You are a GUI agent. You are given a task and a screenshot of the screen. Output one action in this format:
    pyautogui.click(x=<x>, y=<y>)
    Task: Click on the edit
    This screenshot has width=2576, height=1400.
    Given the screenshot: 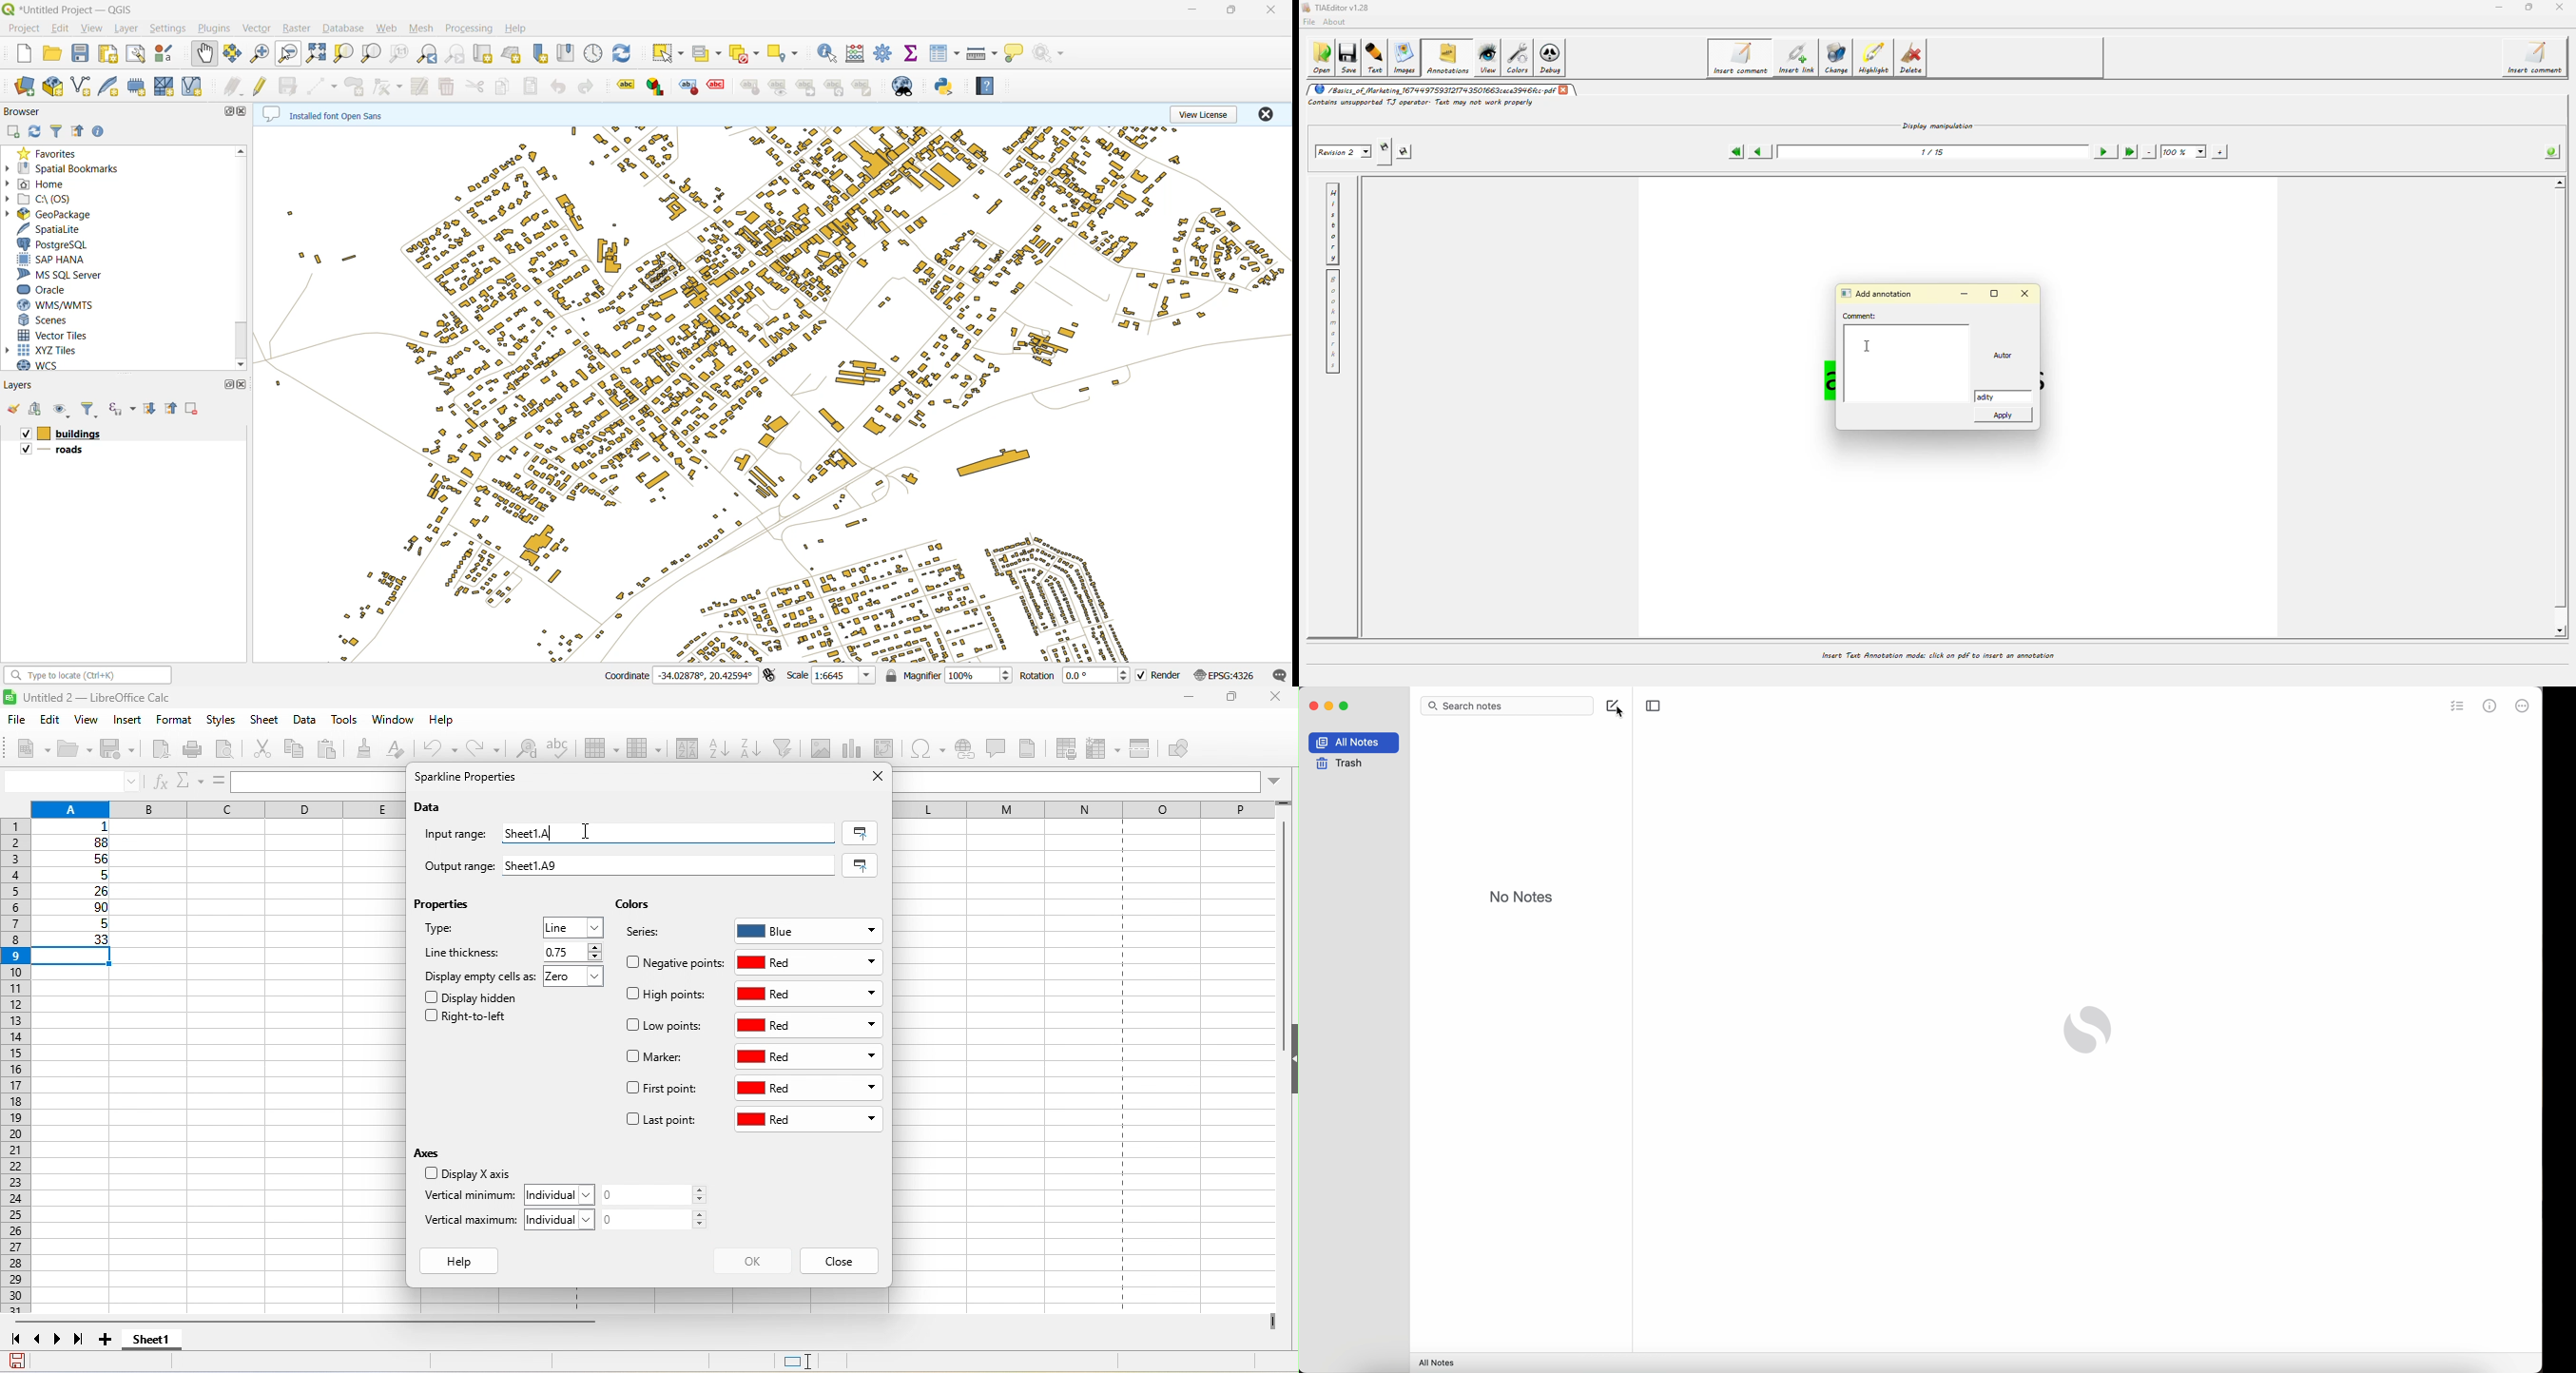 What is the action you would take?
    pyautogui.click(x=52, y=719)
    